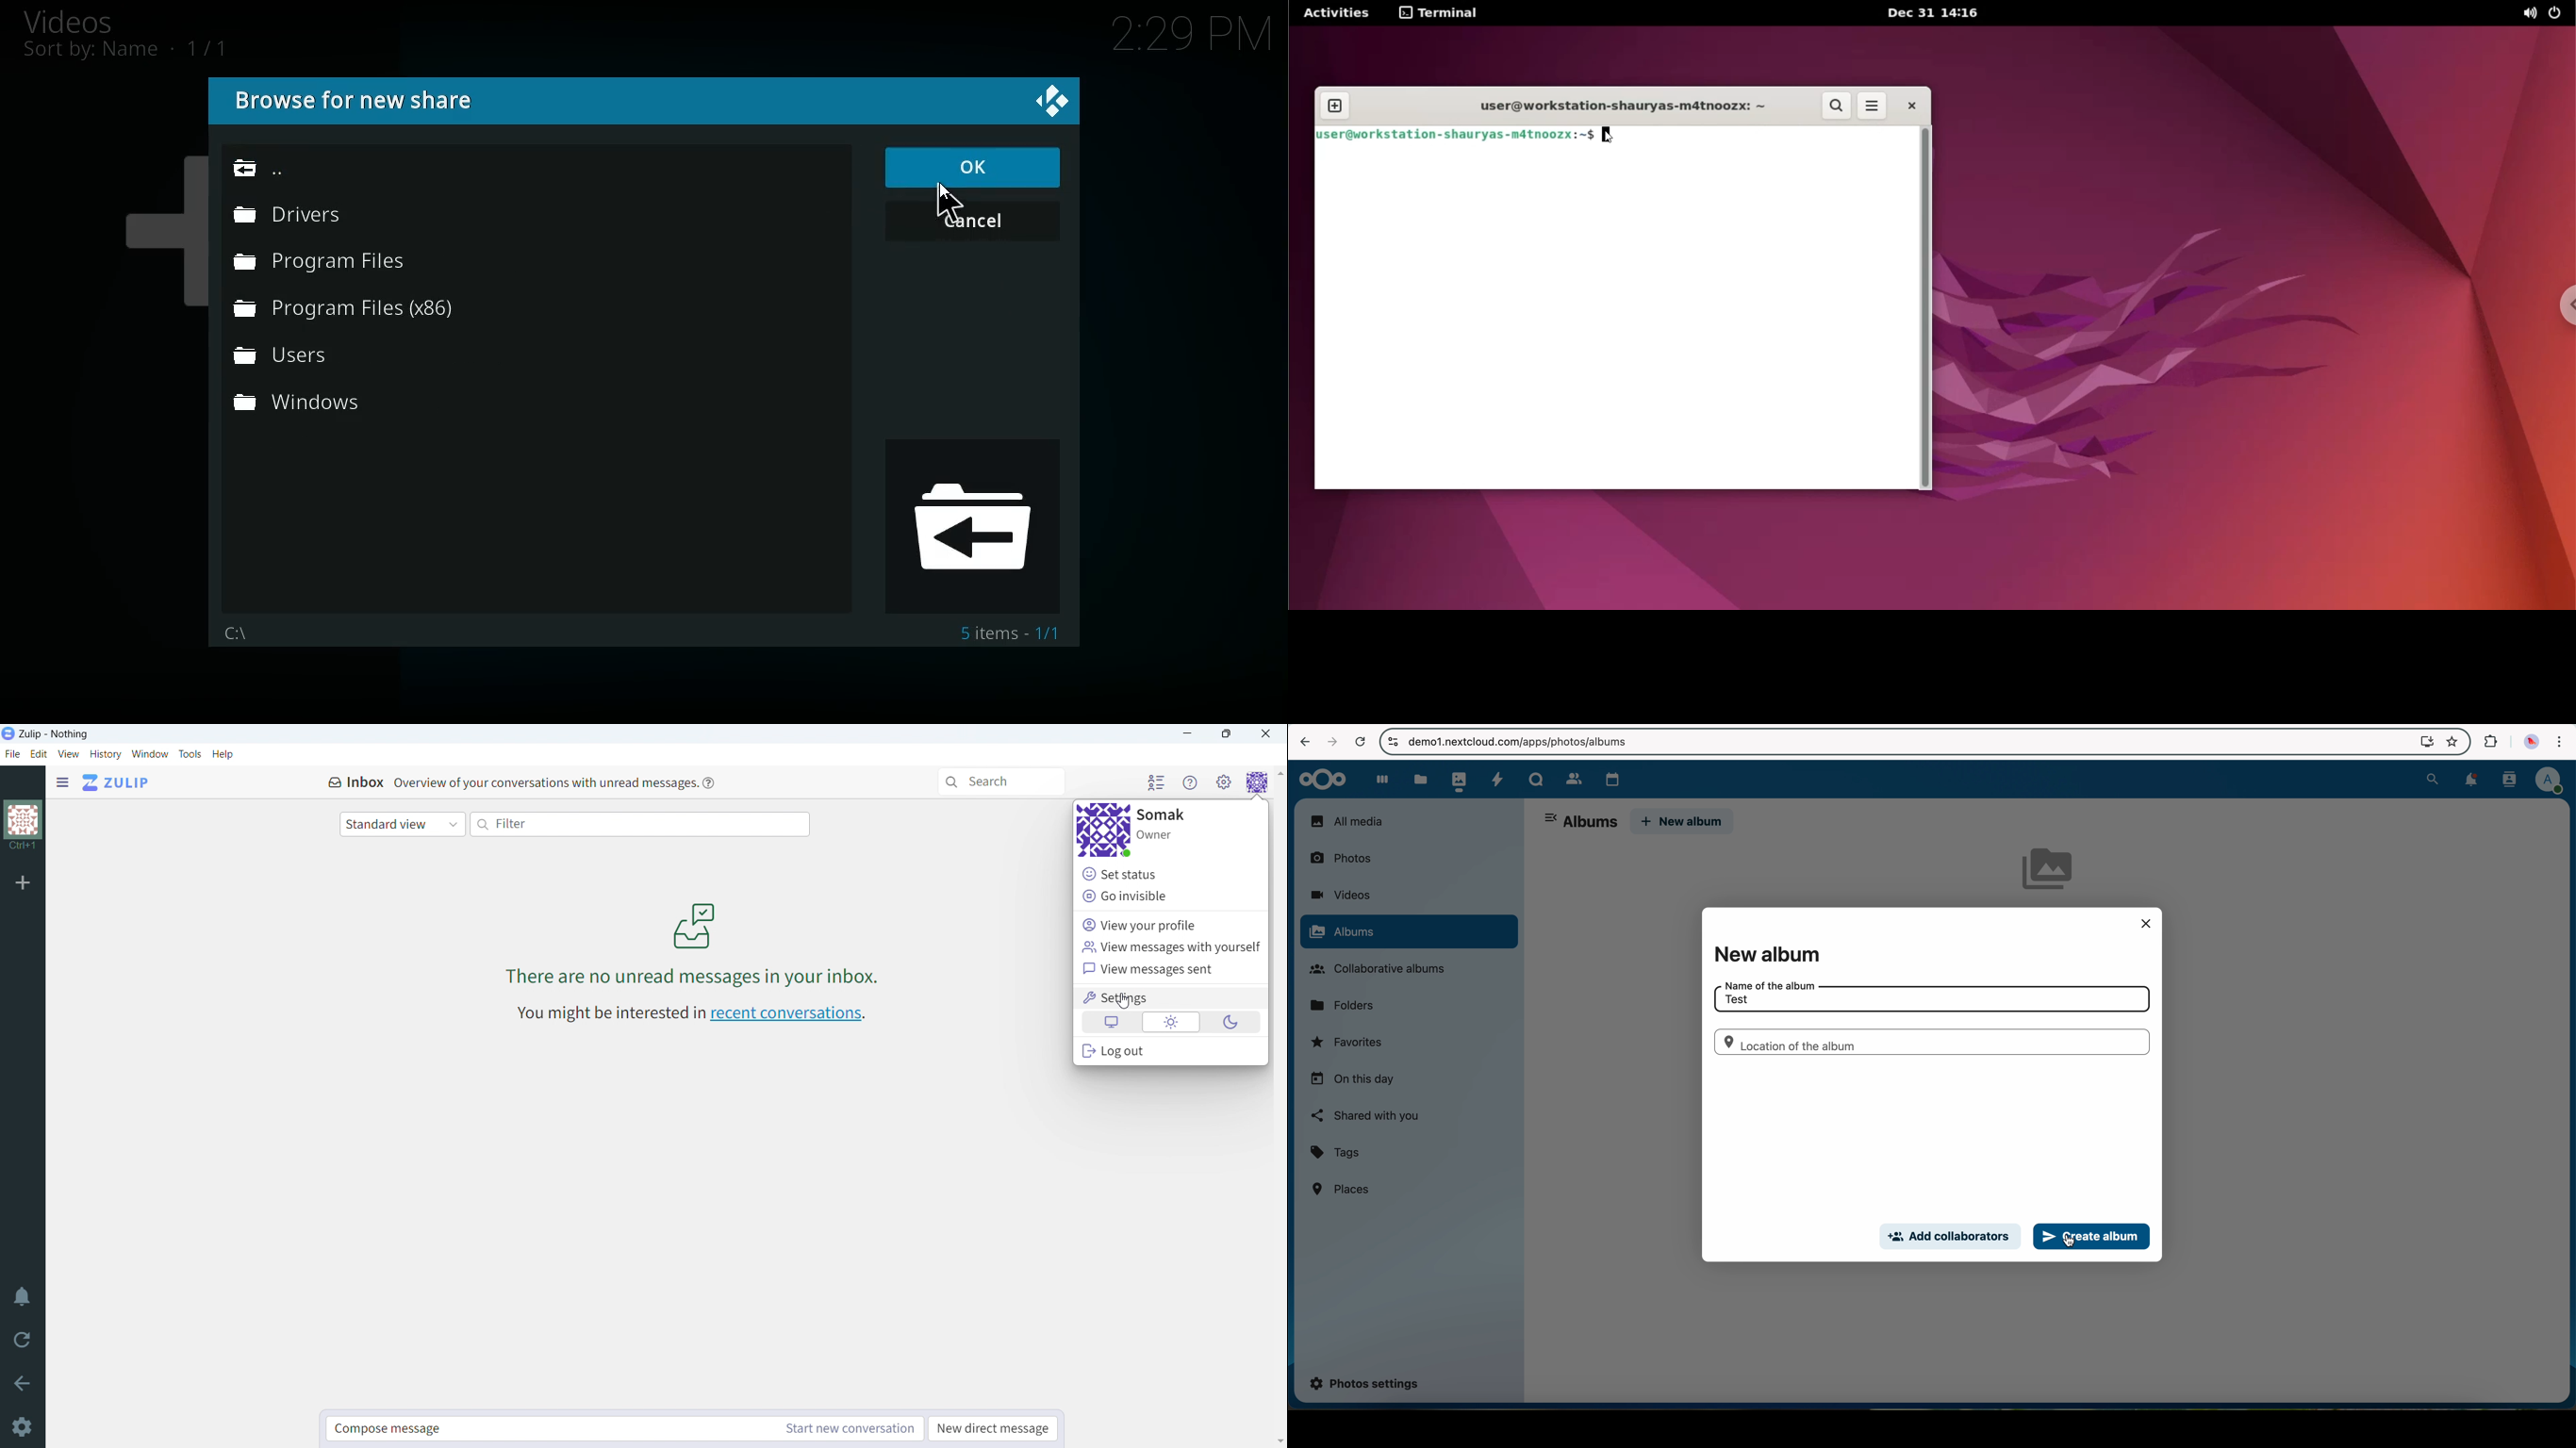 Image resolution: width=2576 pixels, height=1456 pixels. What do you see at coordinates (2451, 743) in the screenshot?
I see `favorites` at bounding box center [2451, 743].